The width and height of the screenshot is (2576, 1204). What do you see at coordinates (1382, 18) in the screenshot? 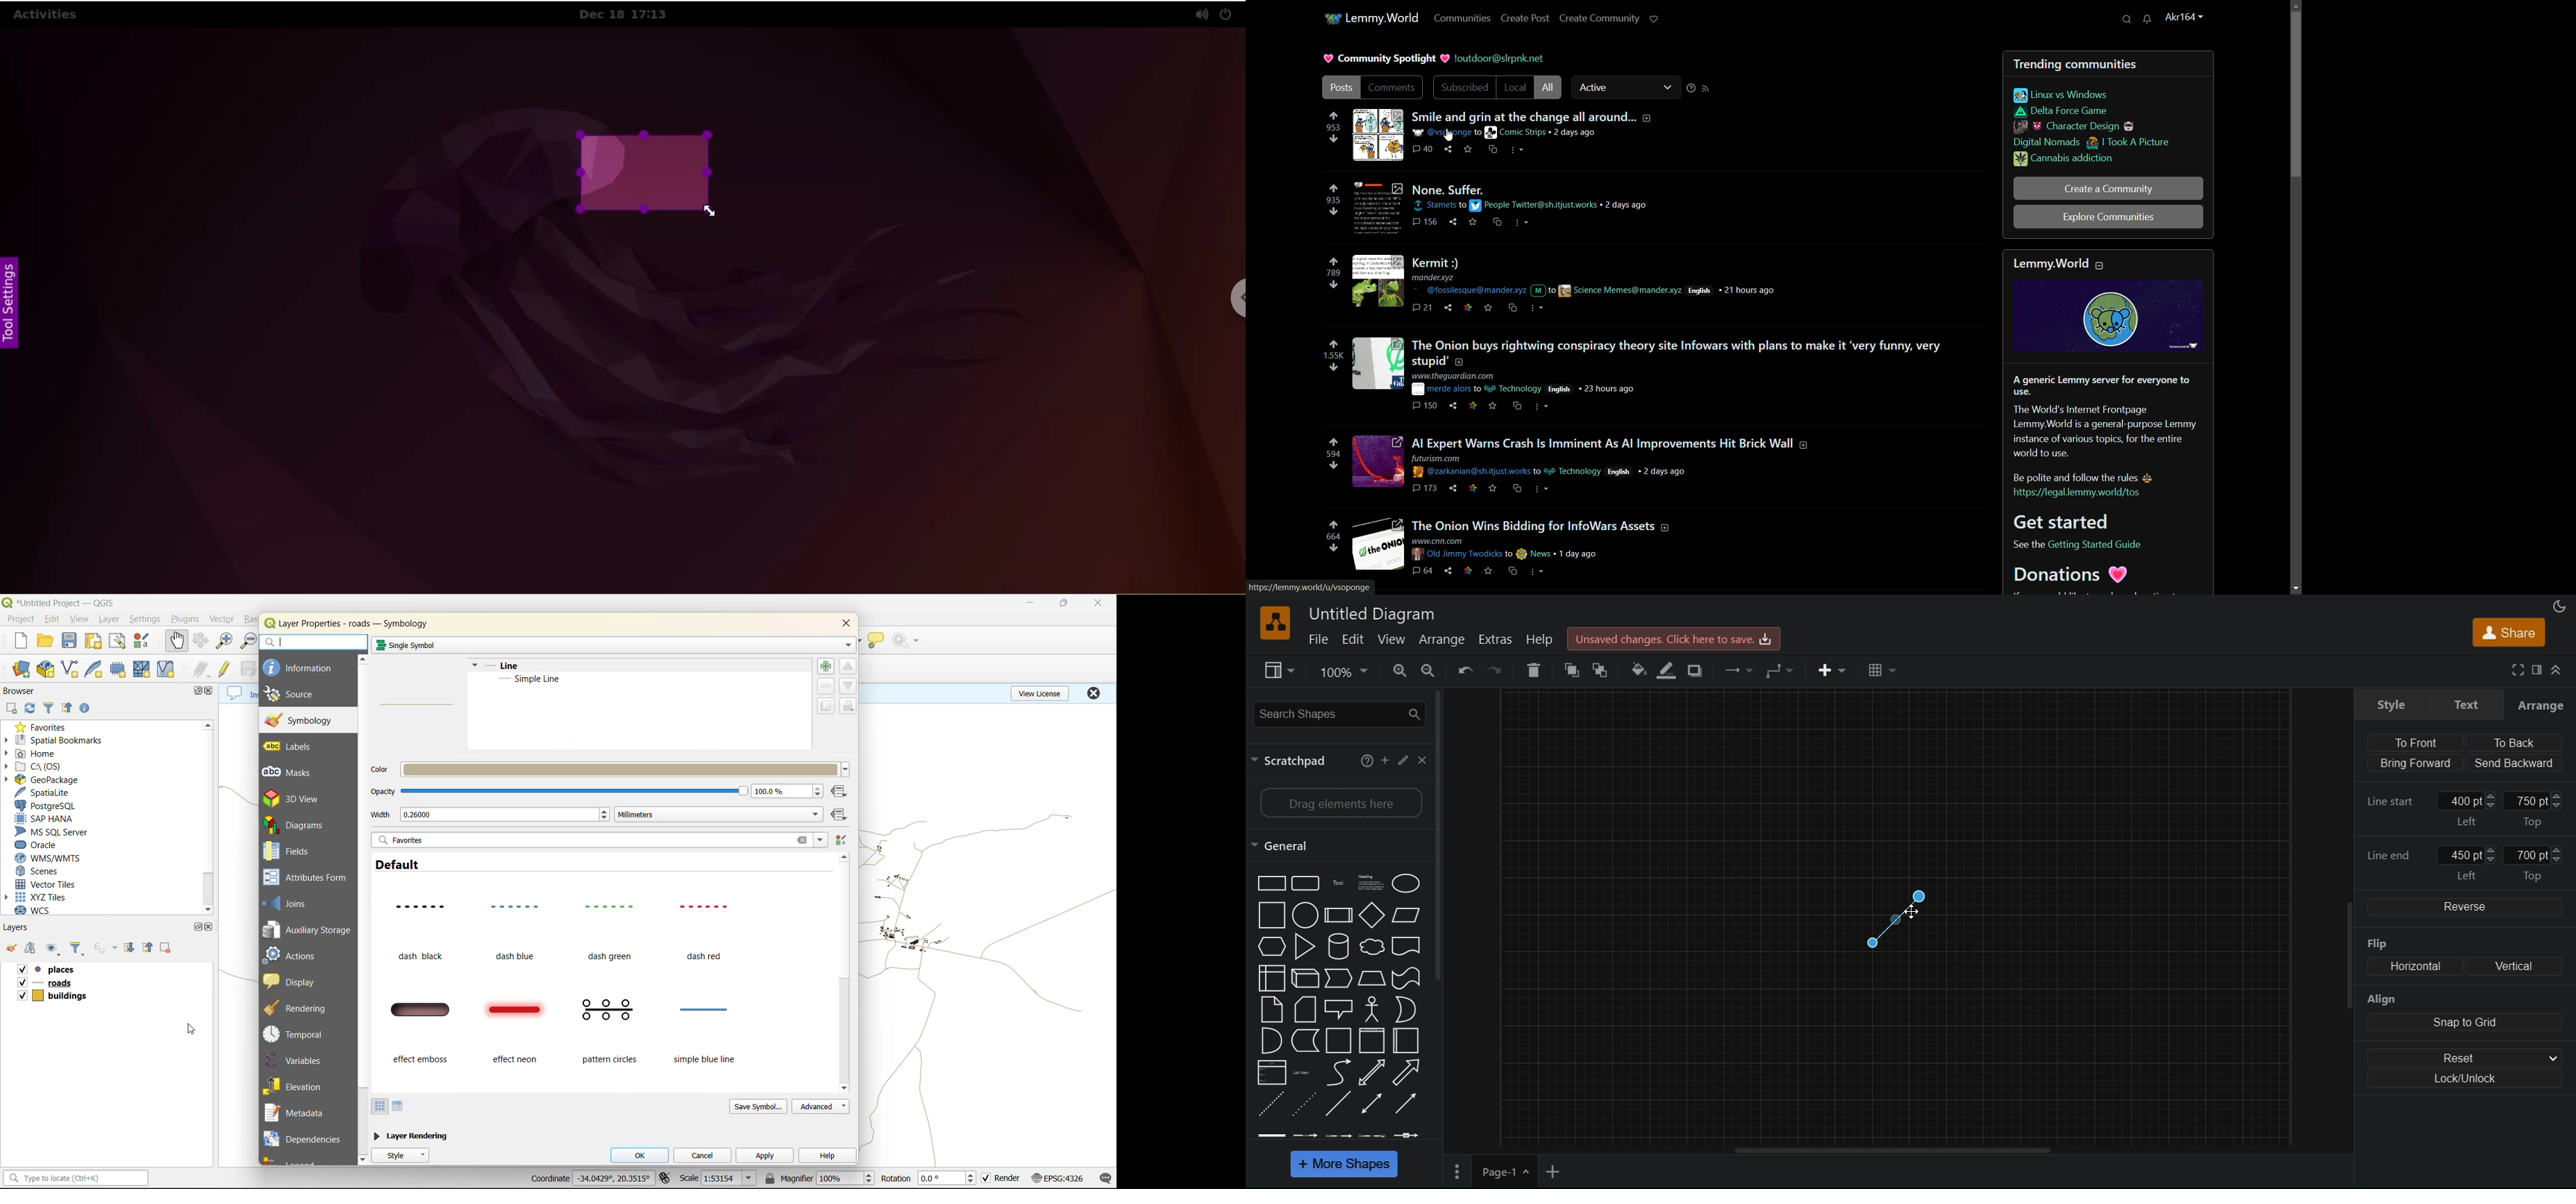
I see `lemmy.world` at bounding box center [1382, 18].